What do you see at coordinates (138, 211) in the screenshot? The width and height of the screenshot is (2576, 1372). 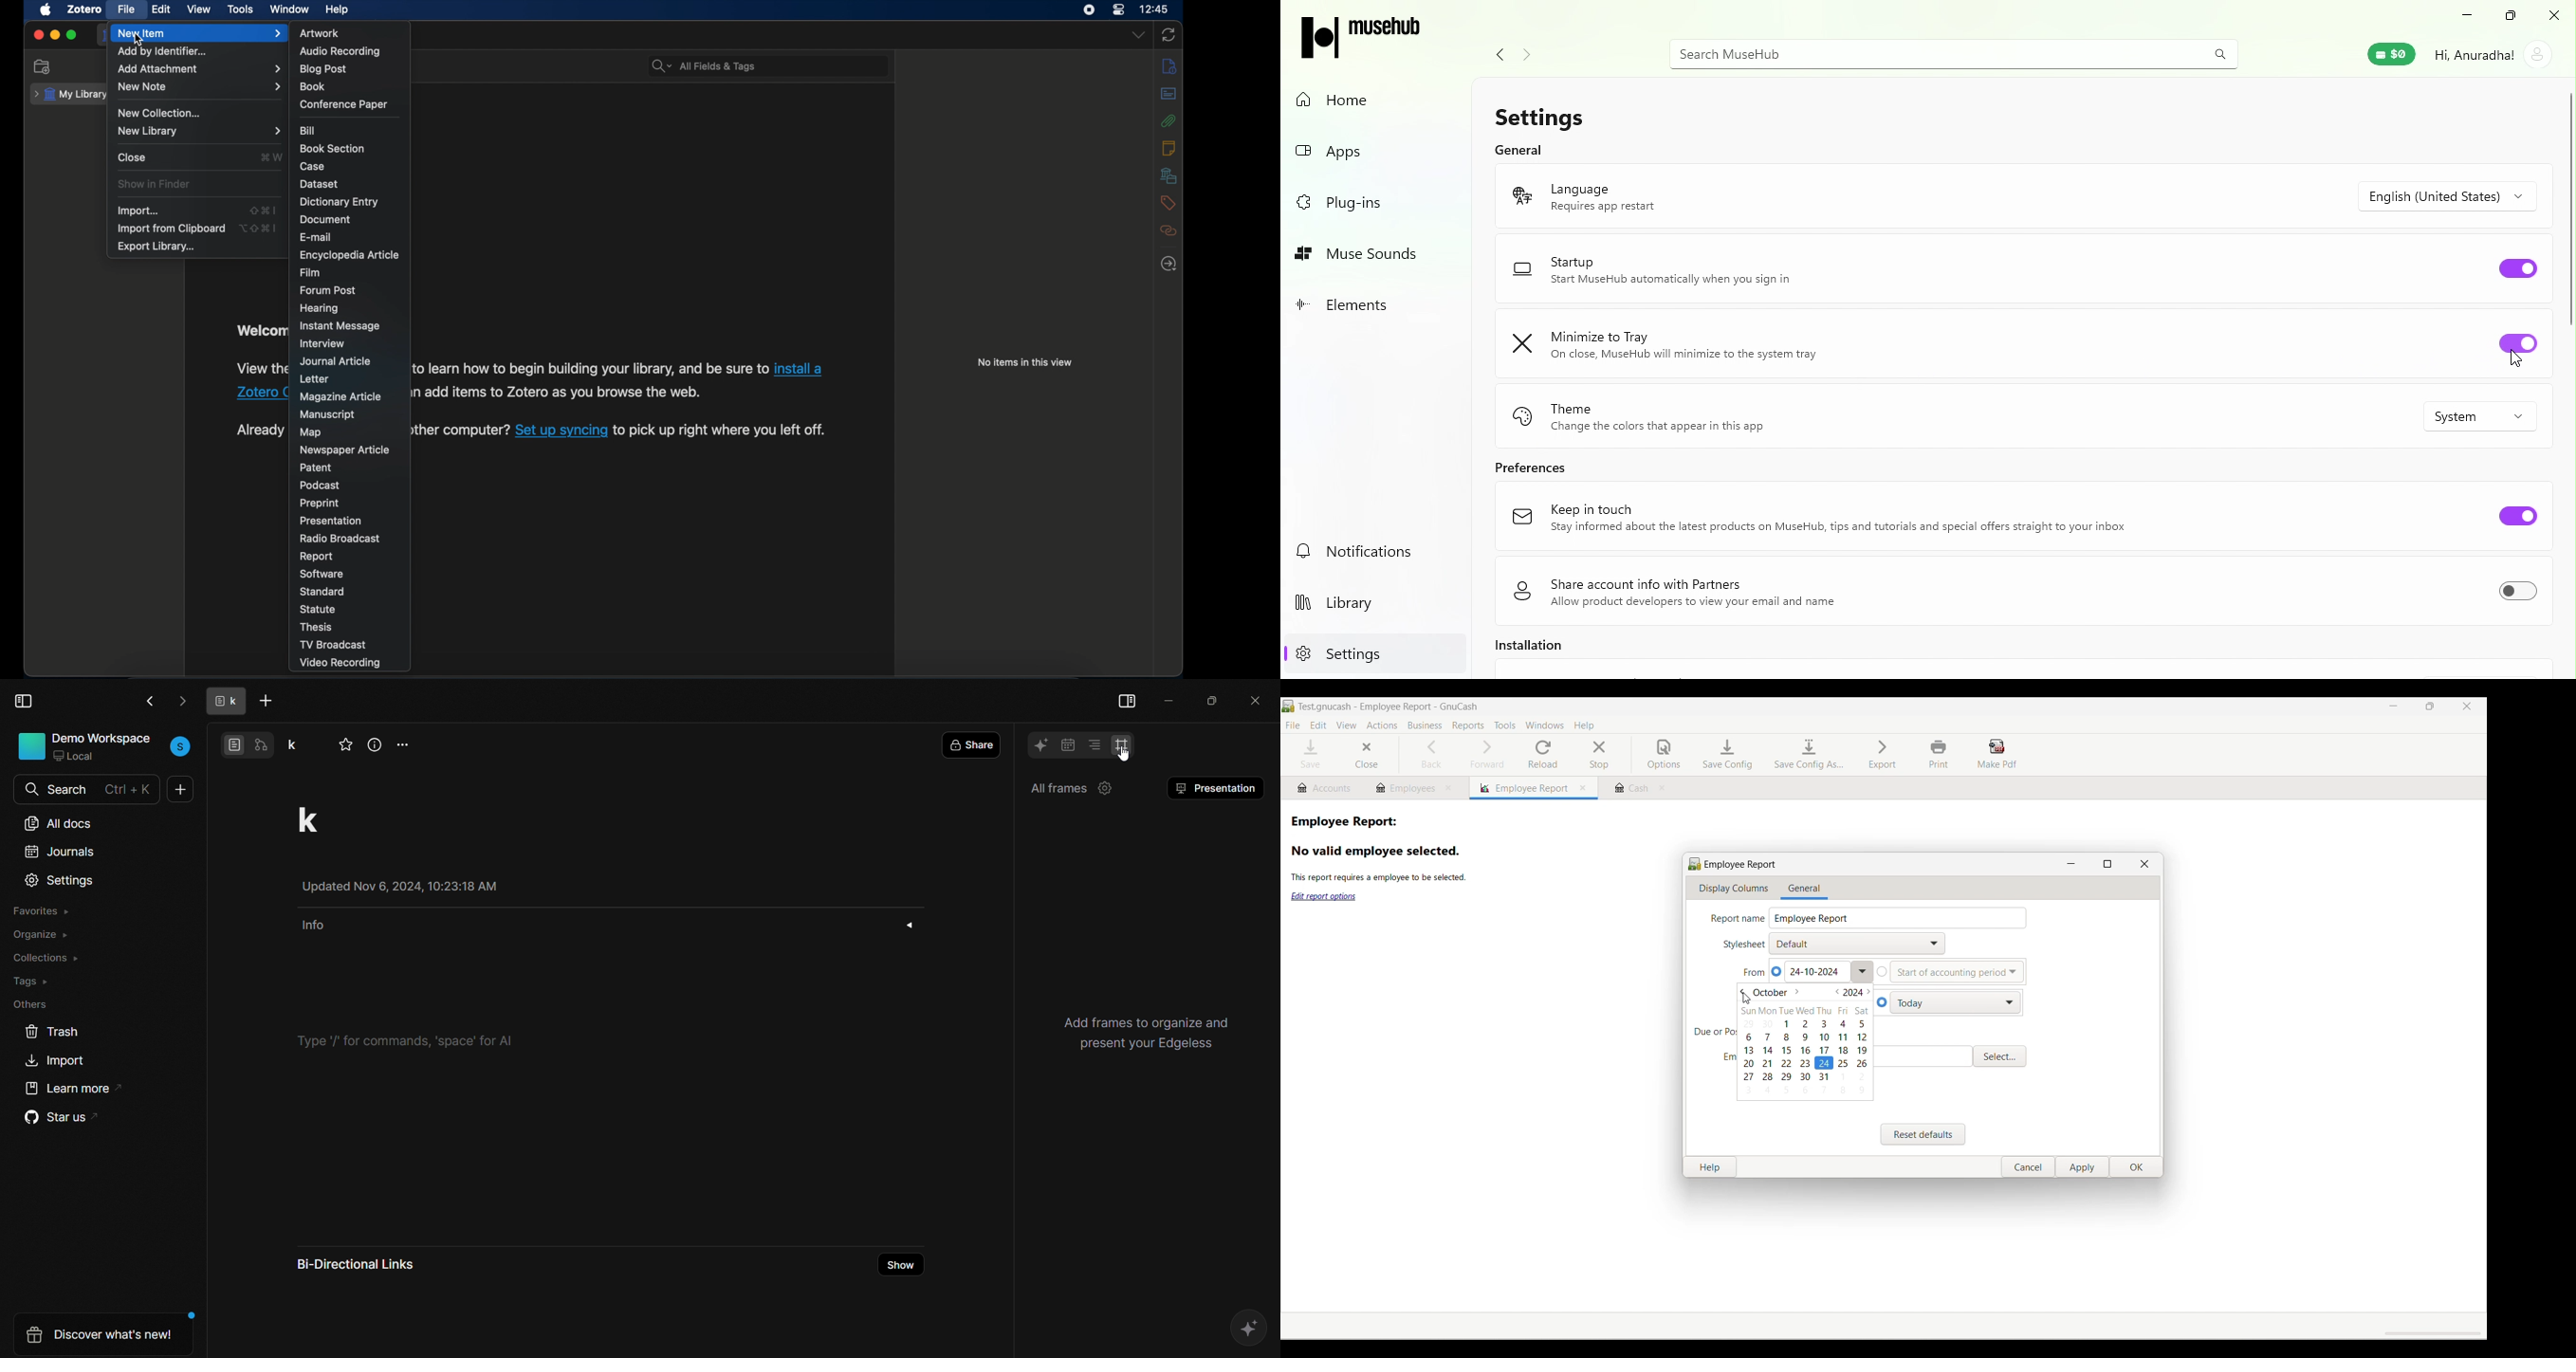 I see `import` at bounding box center [138, 211].